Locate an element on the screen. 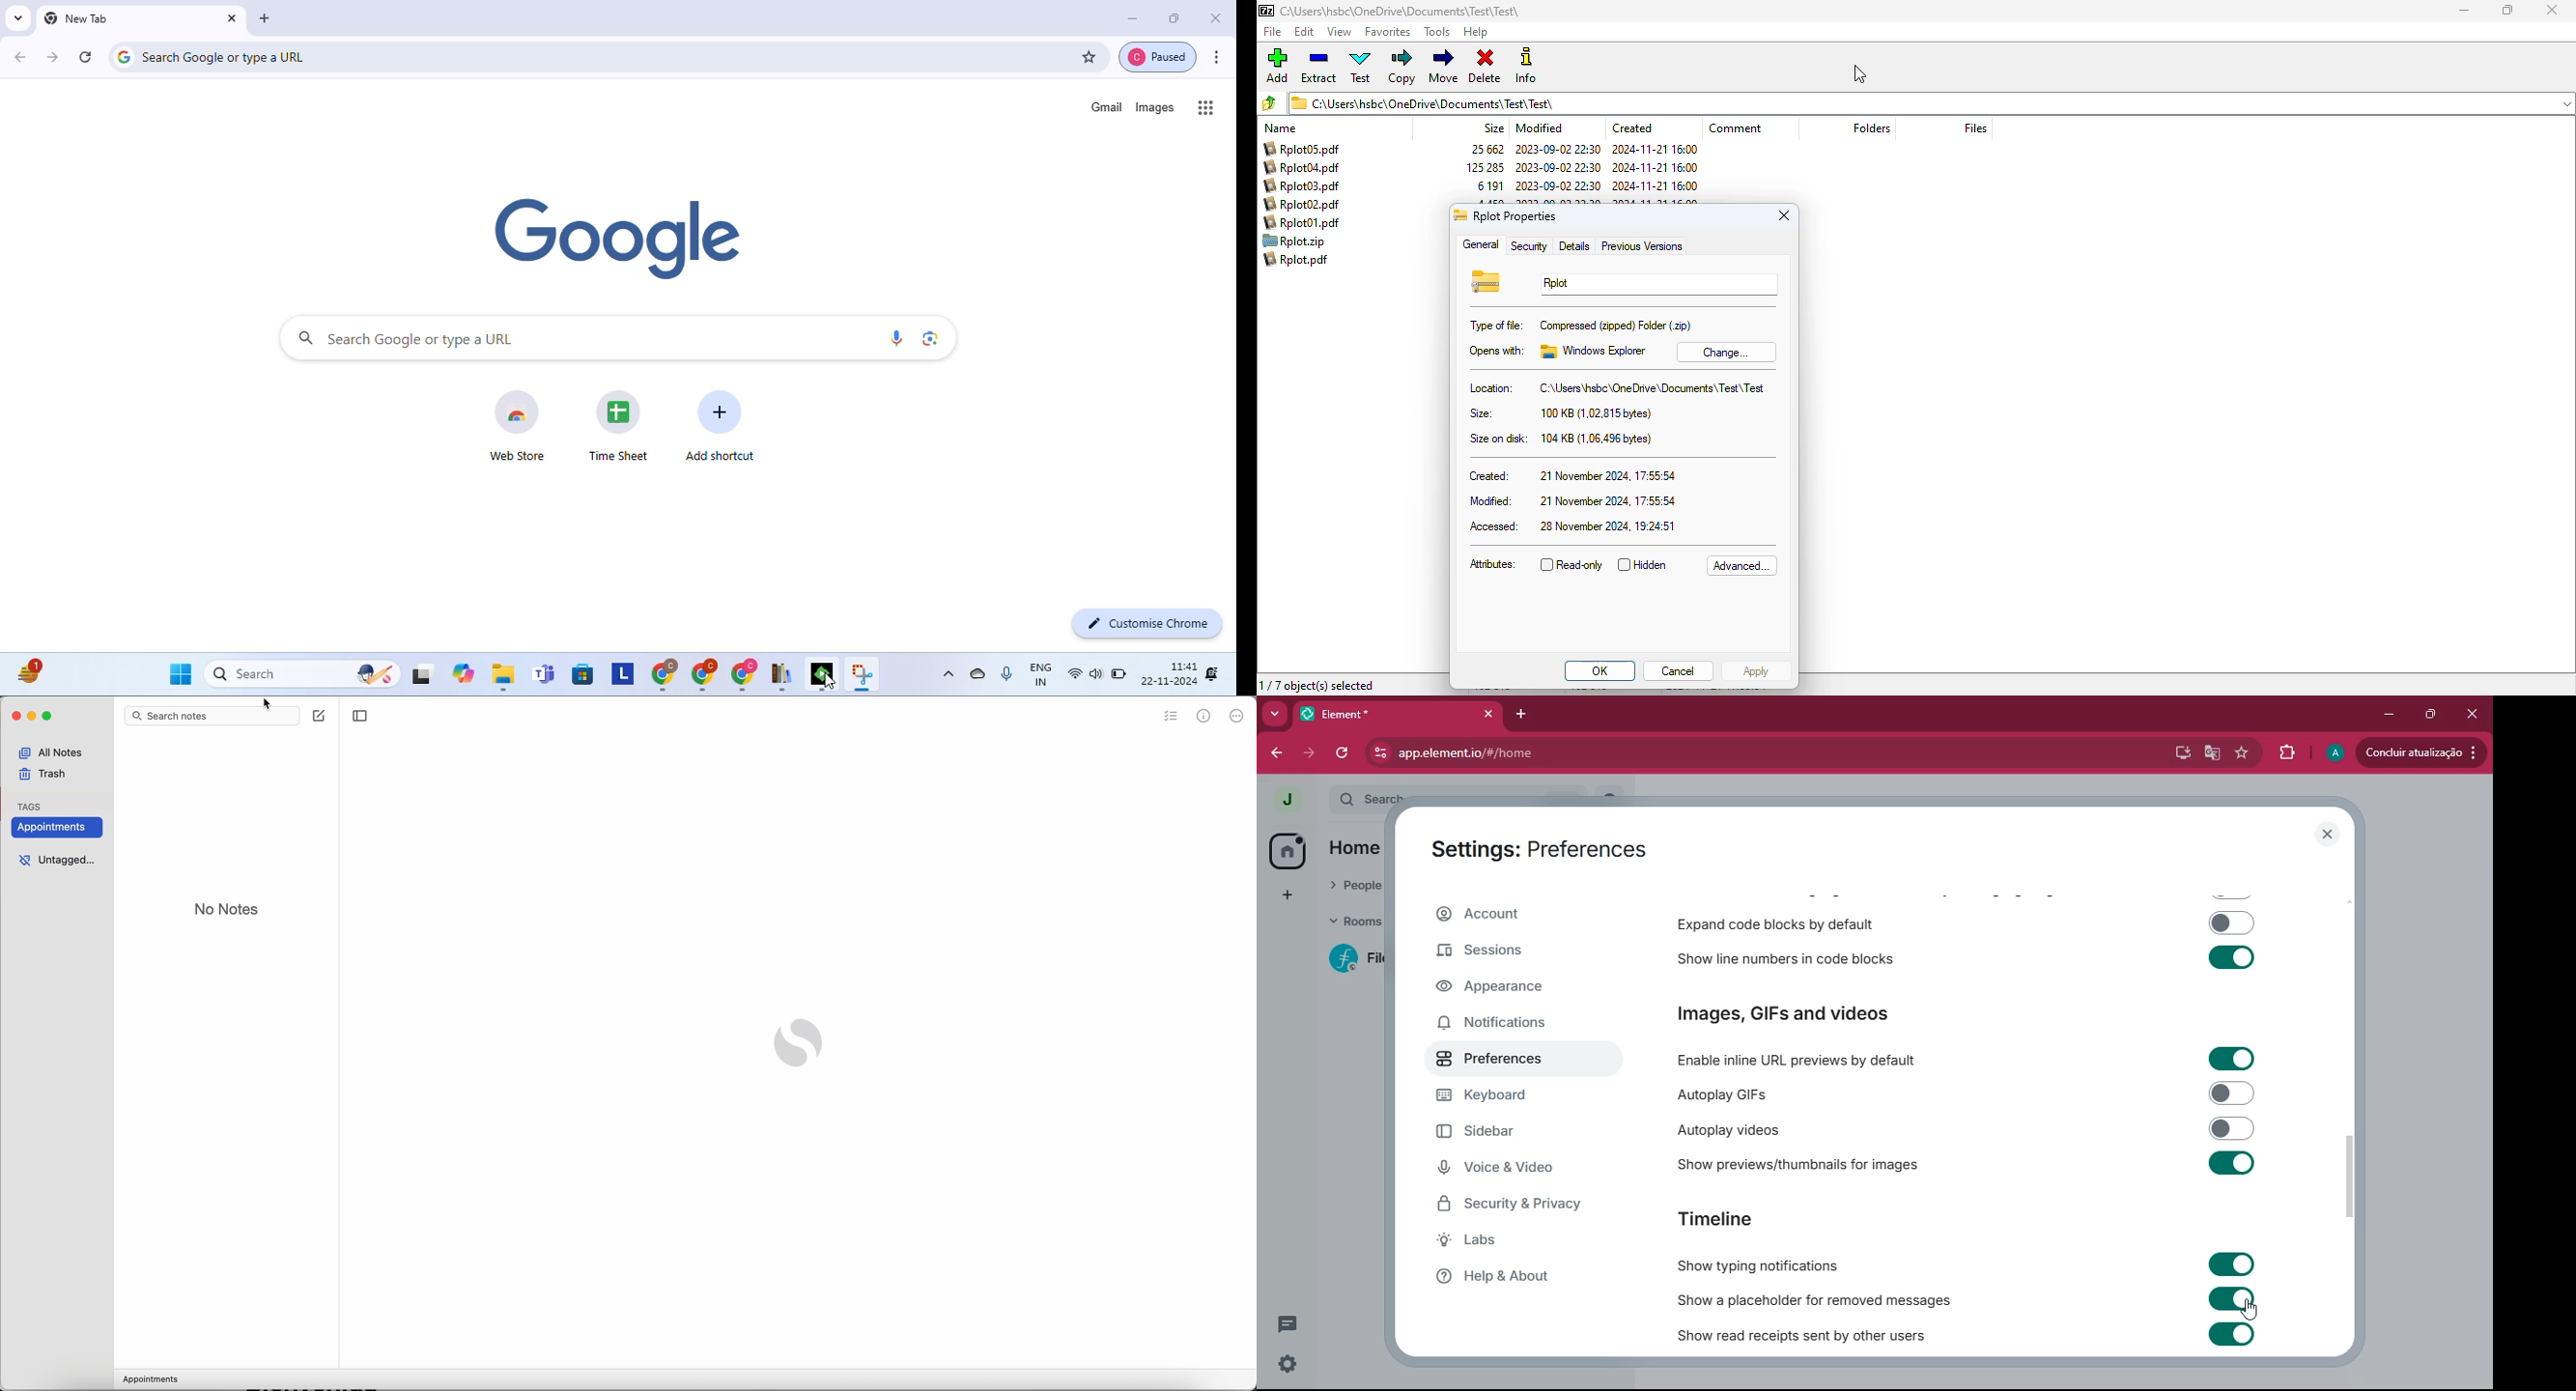 This screenshot has width=2576, height=1400. show previews/thumbnails for images is located at coordinates (1801, 1164).